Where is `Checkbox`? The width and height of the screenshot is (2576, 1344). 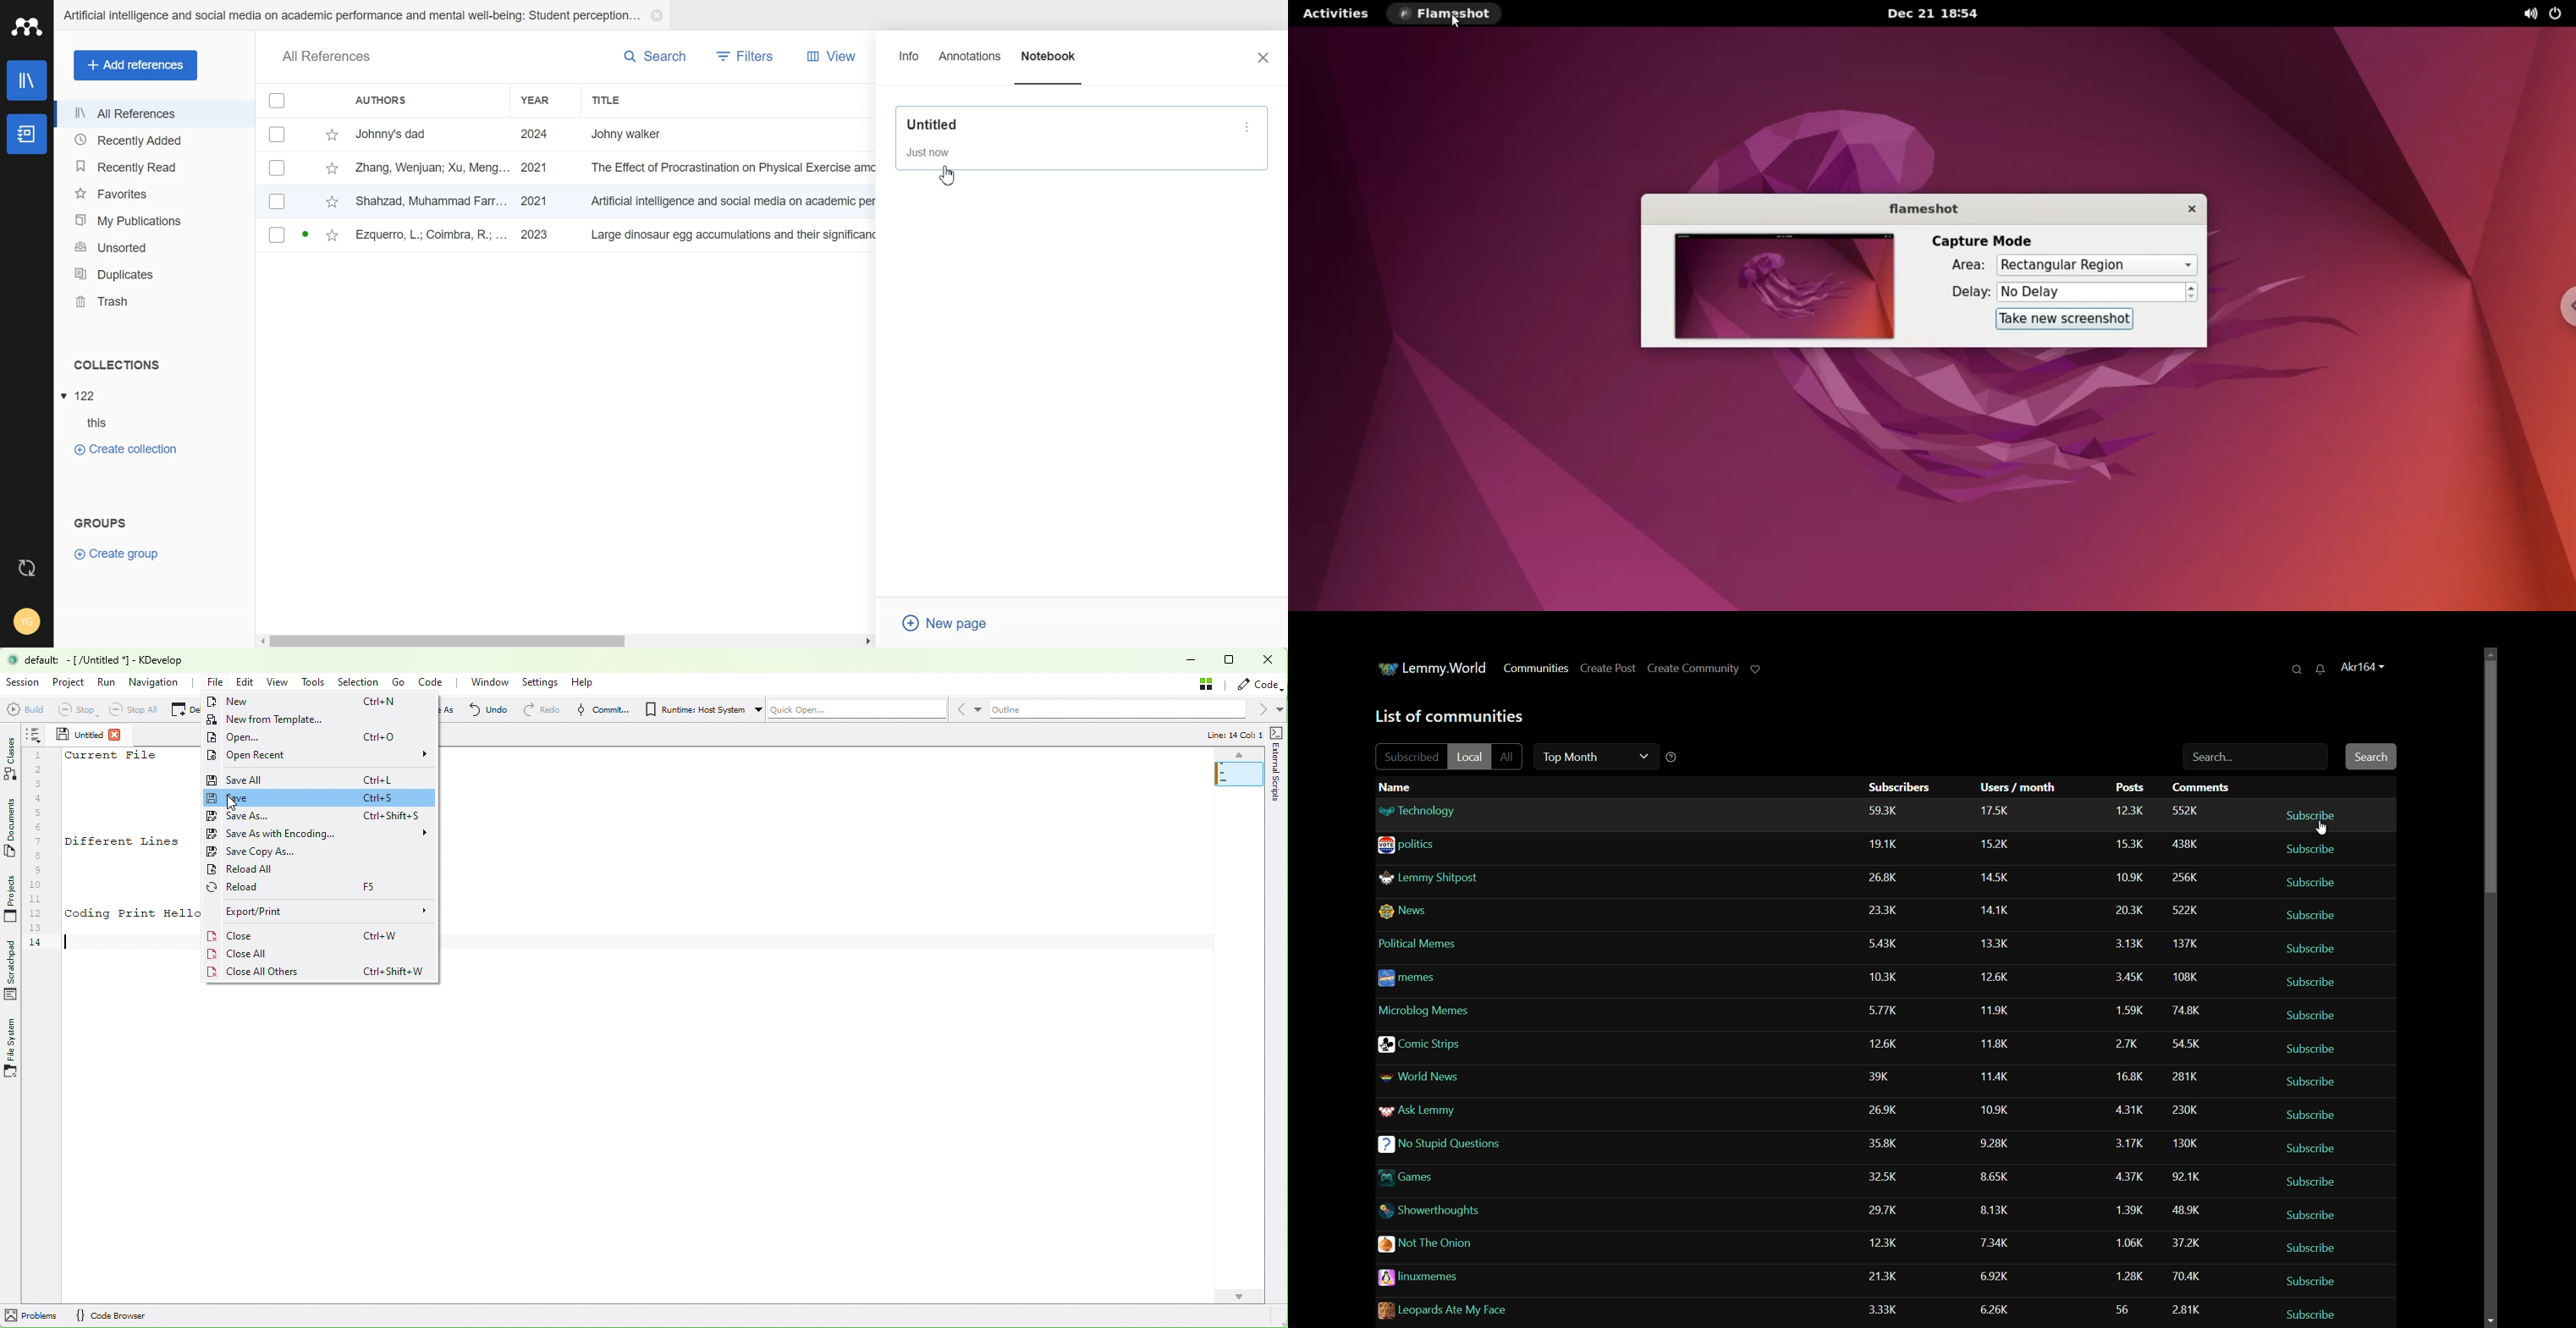 Checkbox is located at coordinates (278, 100).